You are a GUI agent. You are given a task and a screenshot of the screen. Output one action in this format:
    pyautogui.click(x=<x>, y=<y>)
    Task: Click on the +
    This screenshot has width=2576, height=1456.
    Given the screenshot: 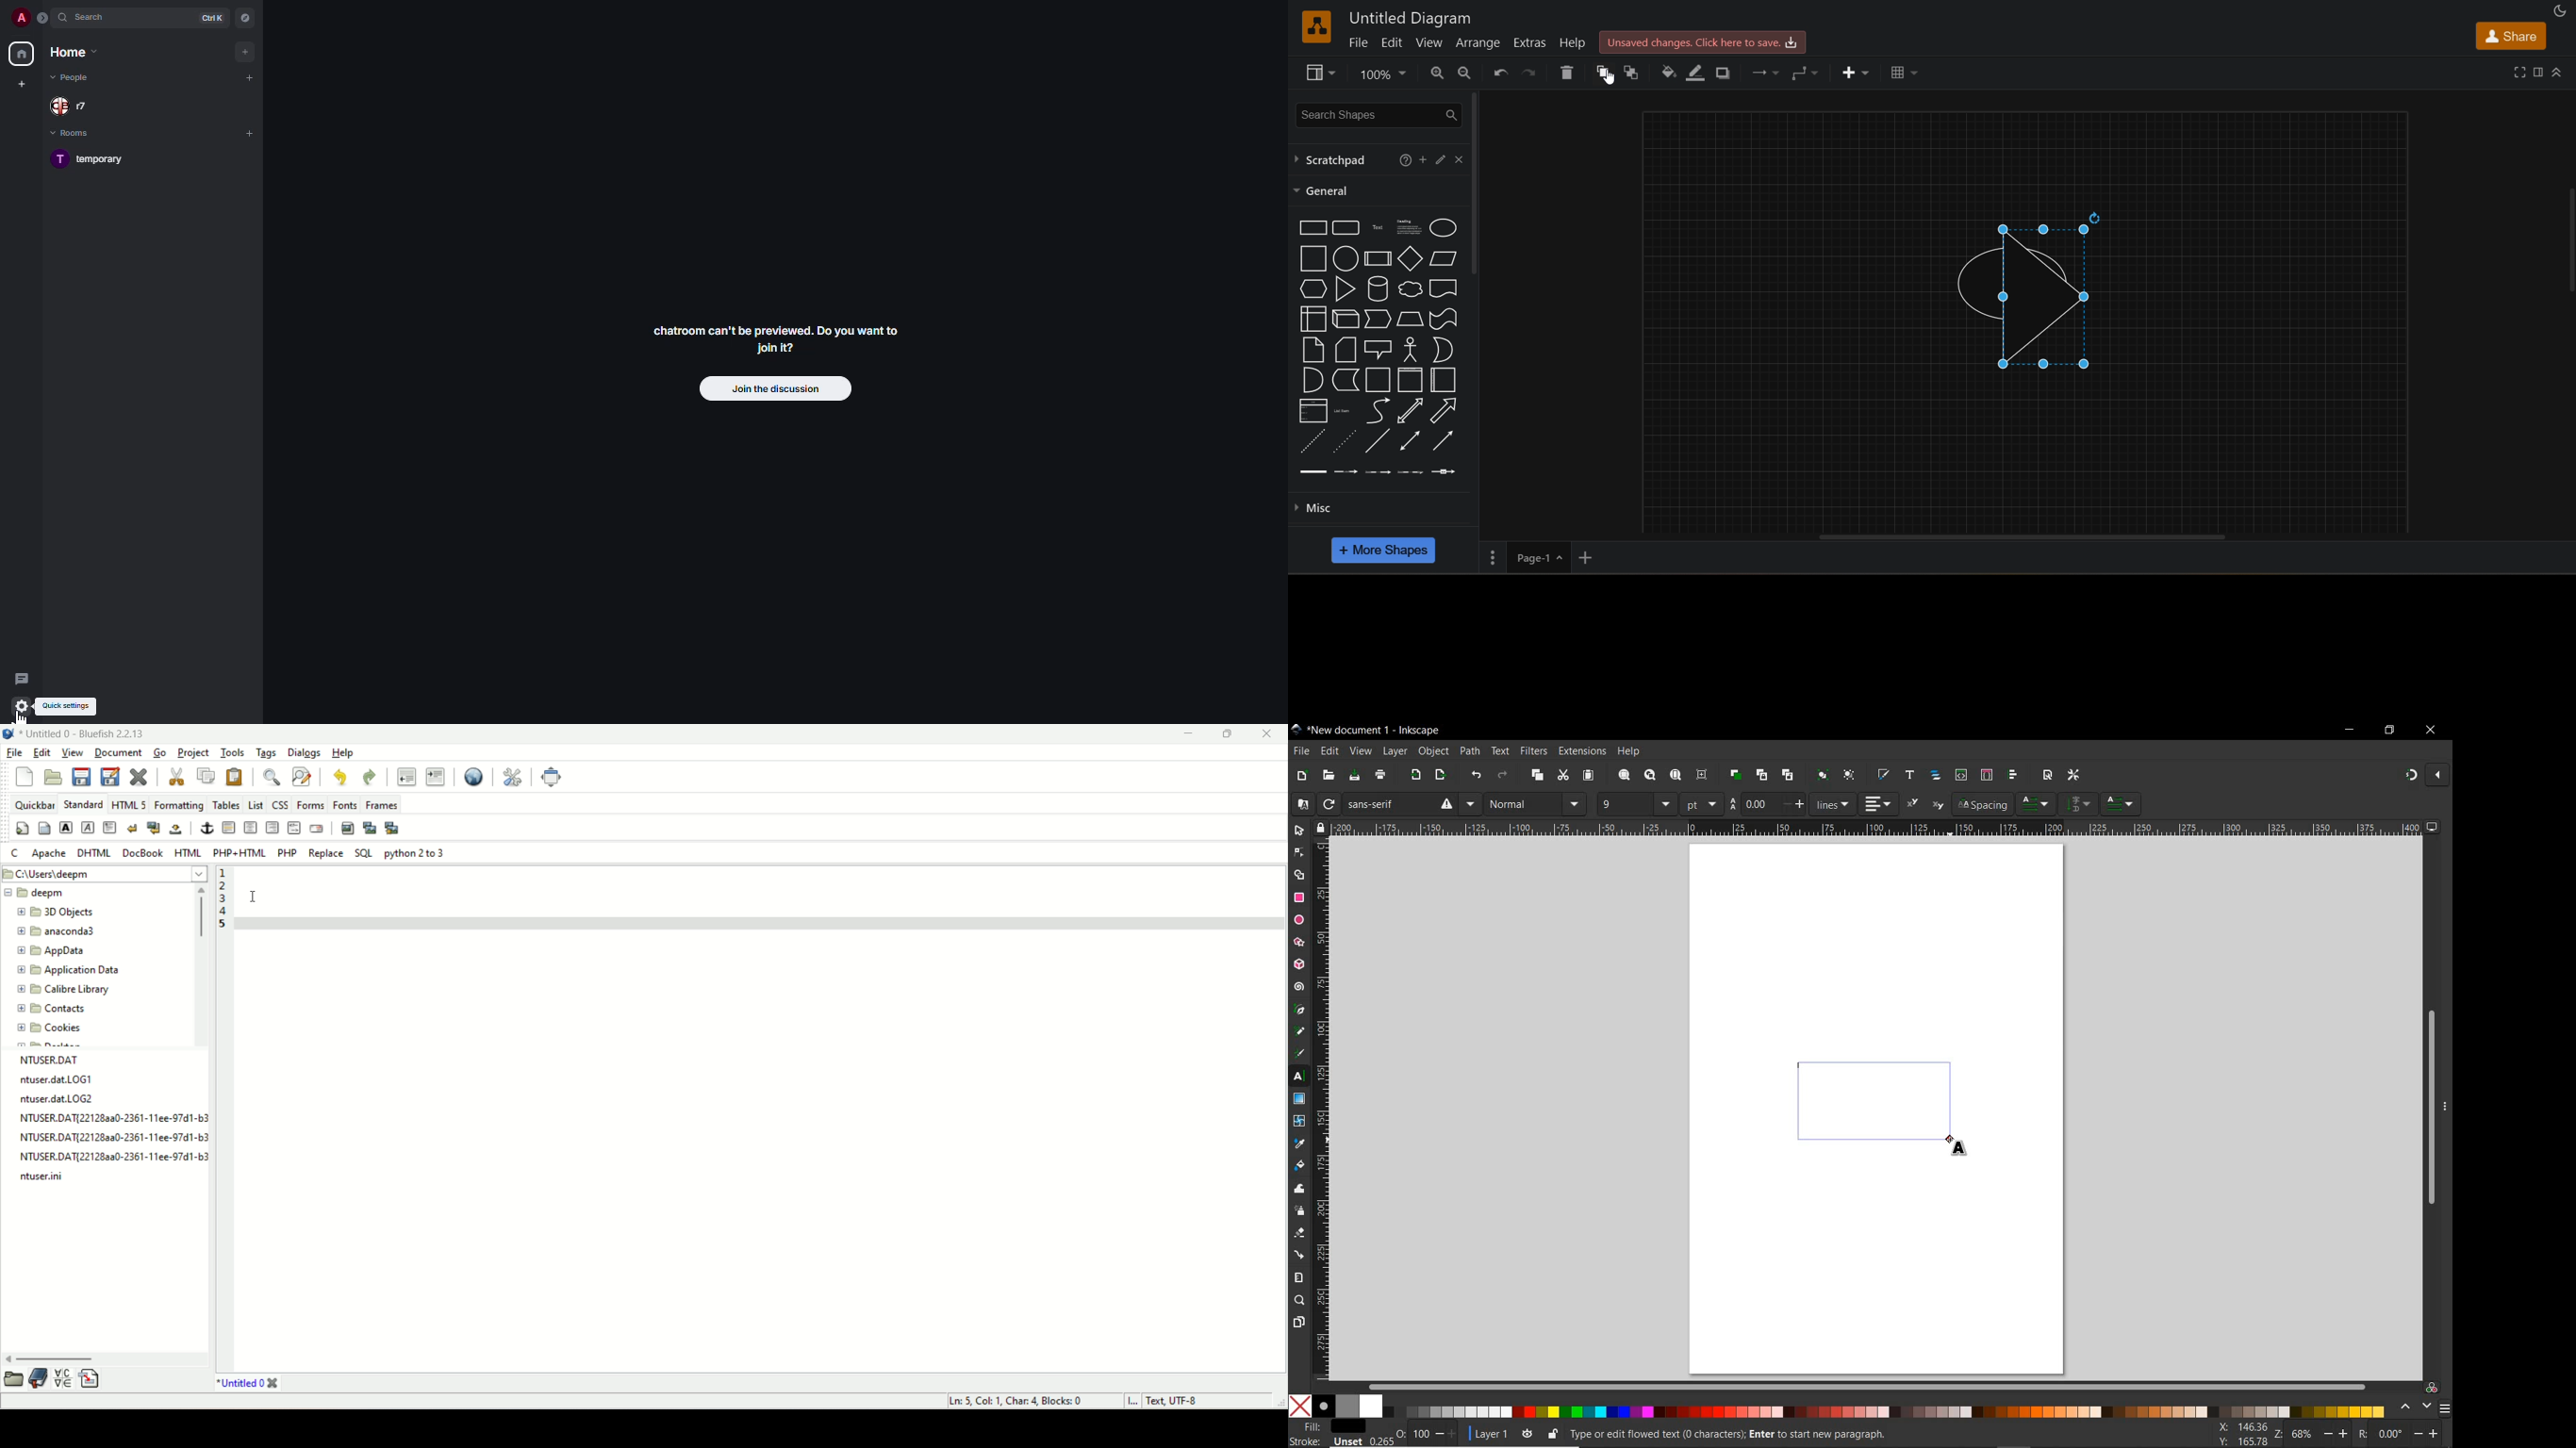 What is the action you would take?
    pyautogui.click(x=1802, y=803)
    